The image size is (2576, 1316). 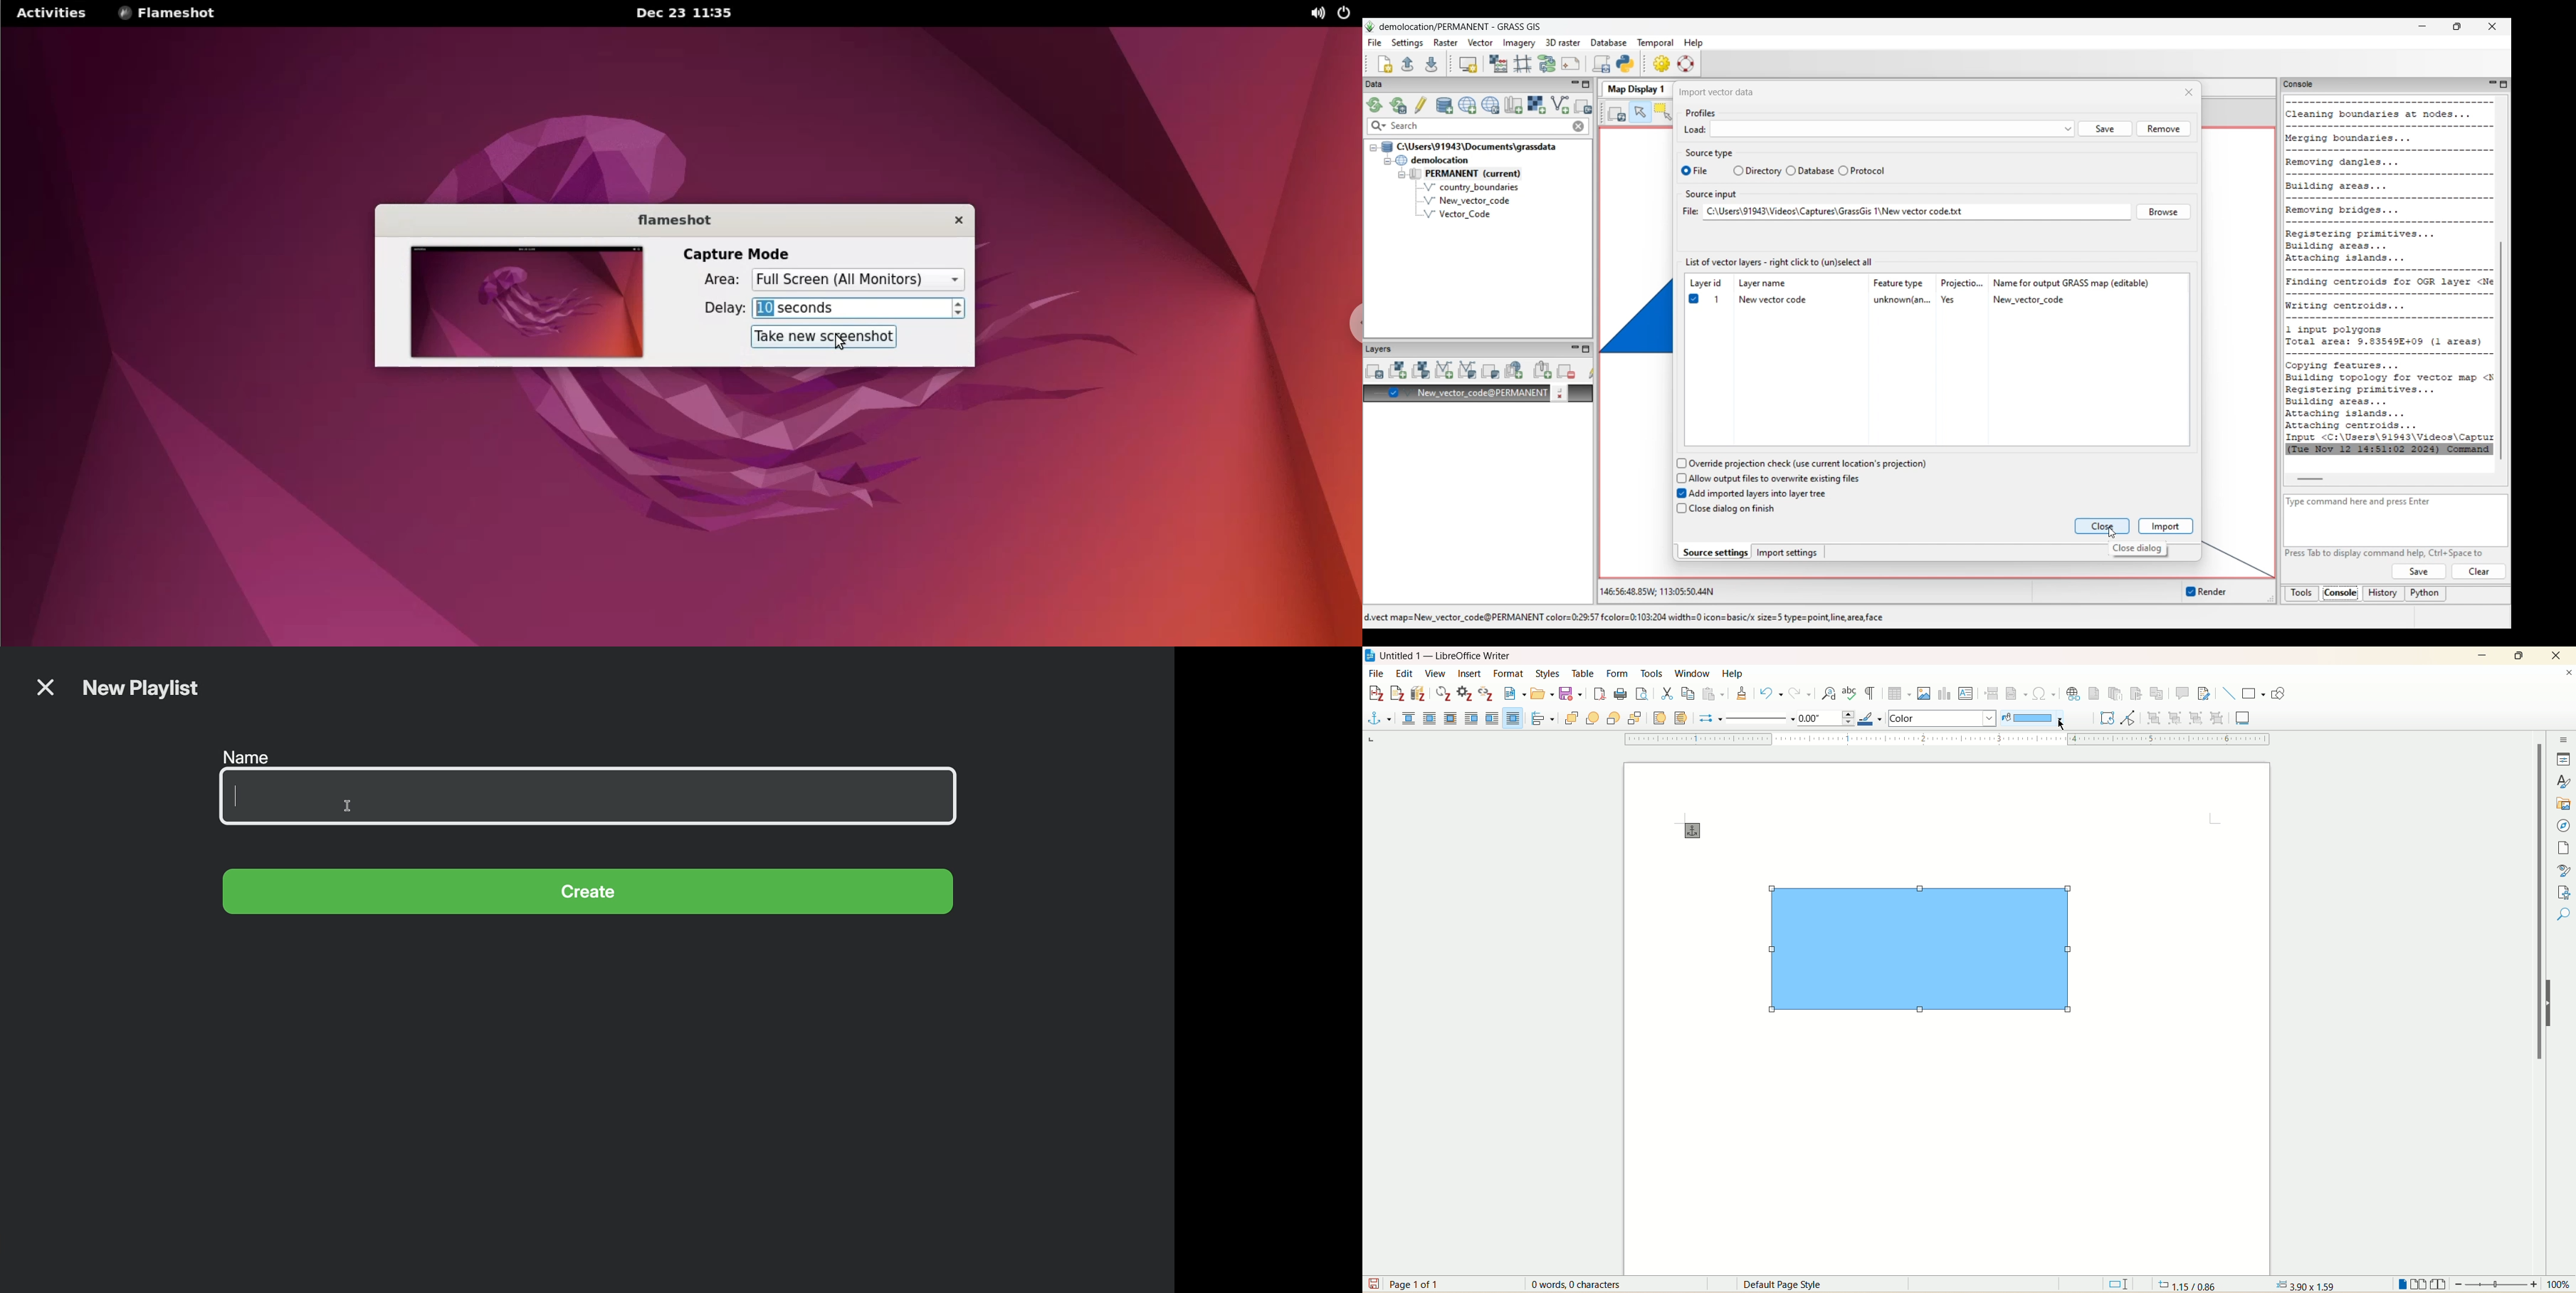 What do you see at coordinates (143, 691) in the screenshot?
I see `New Playlist` at bounding box center [143, 691].